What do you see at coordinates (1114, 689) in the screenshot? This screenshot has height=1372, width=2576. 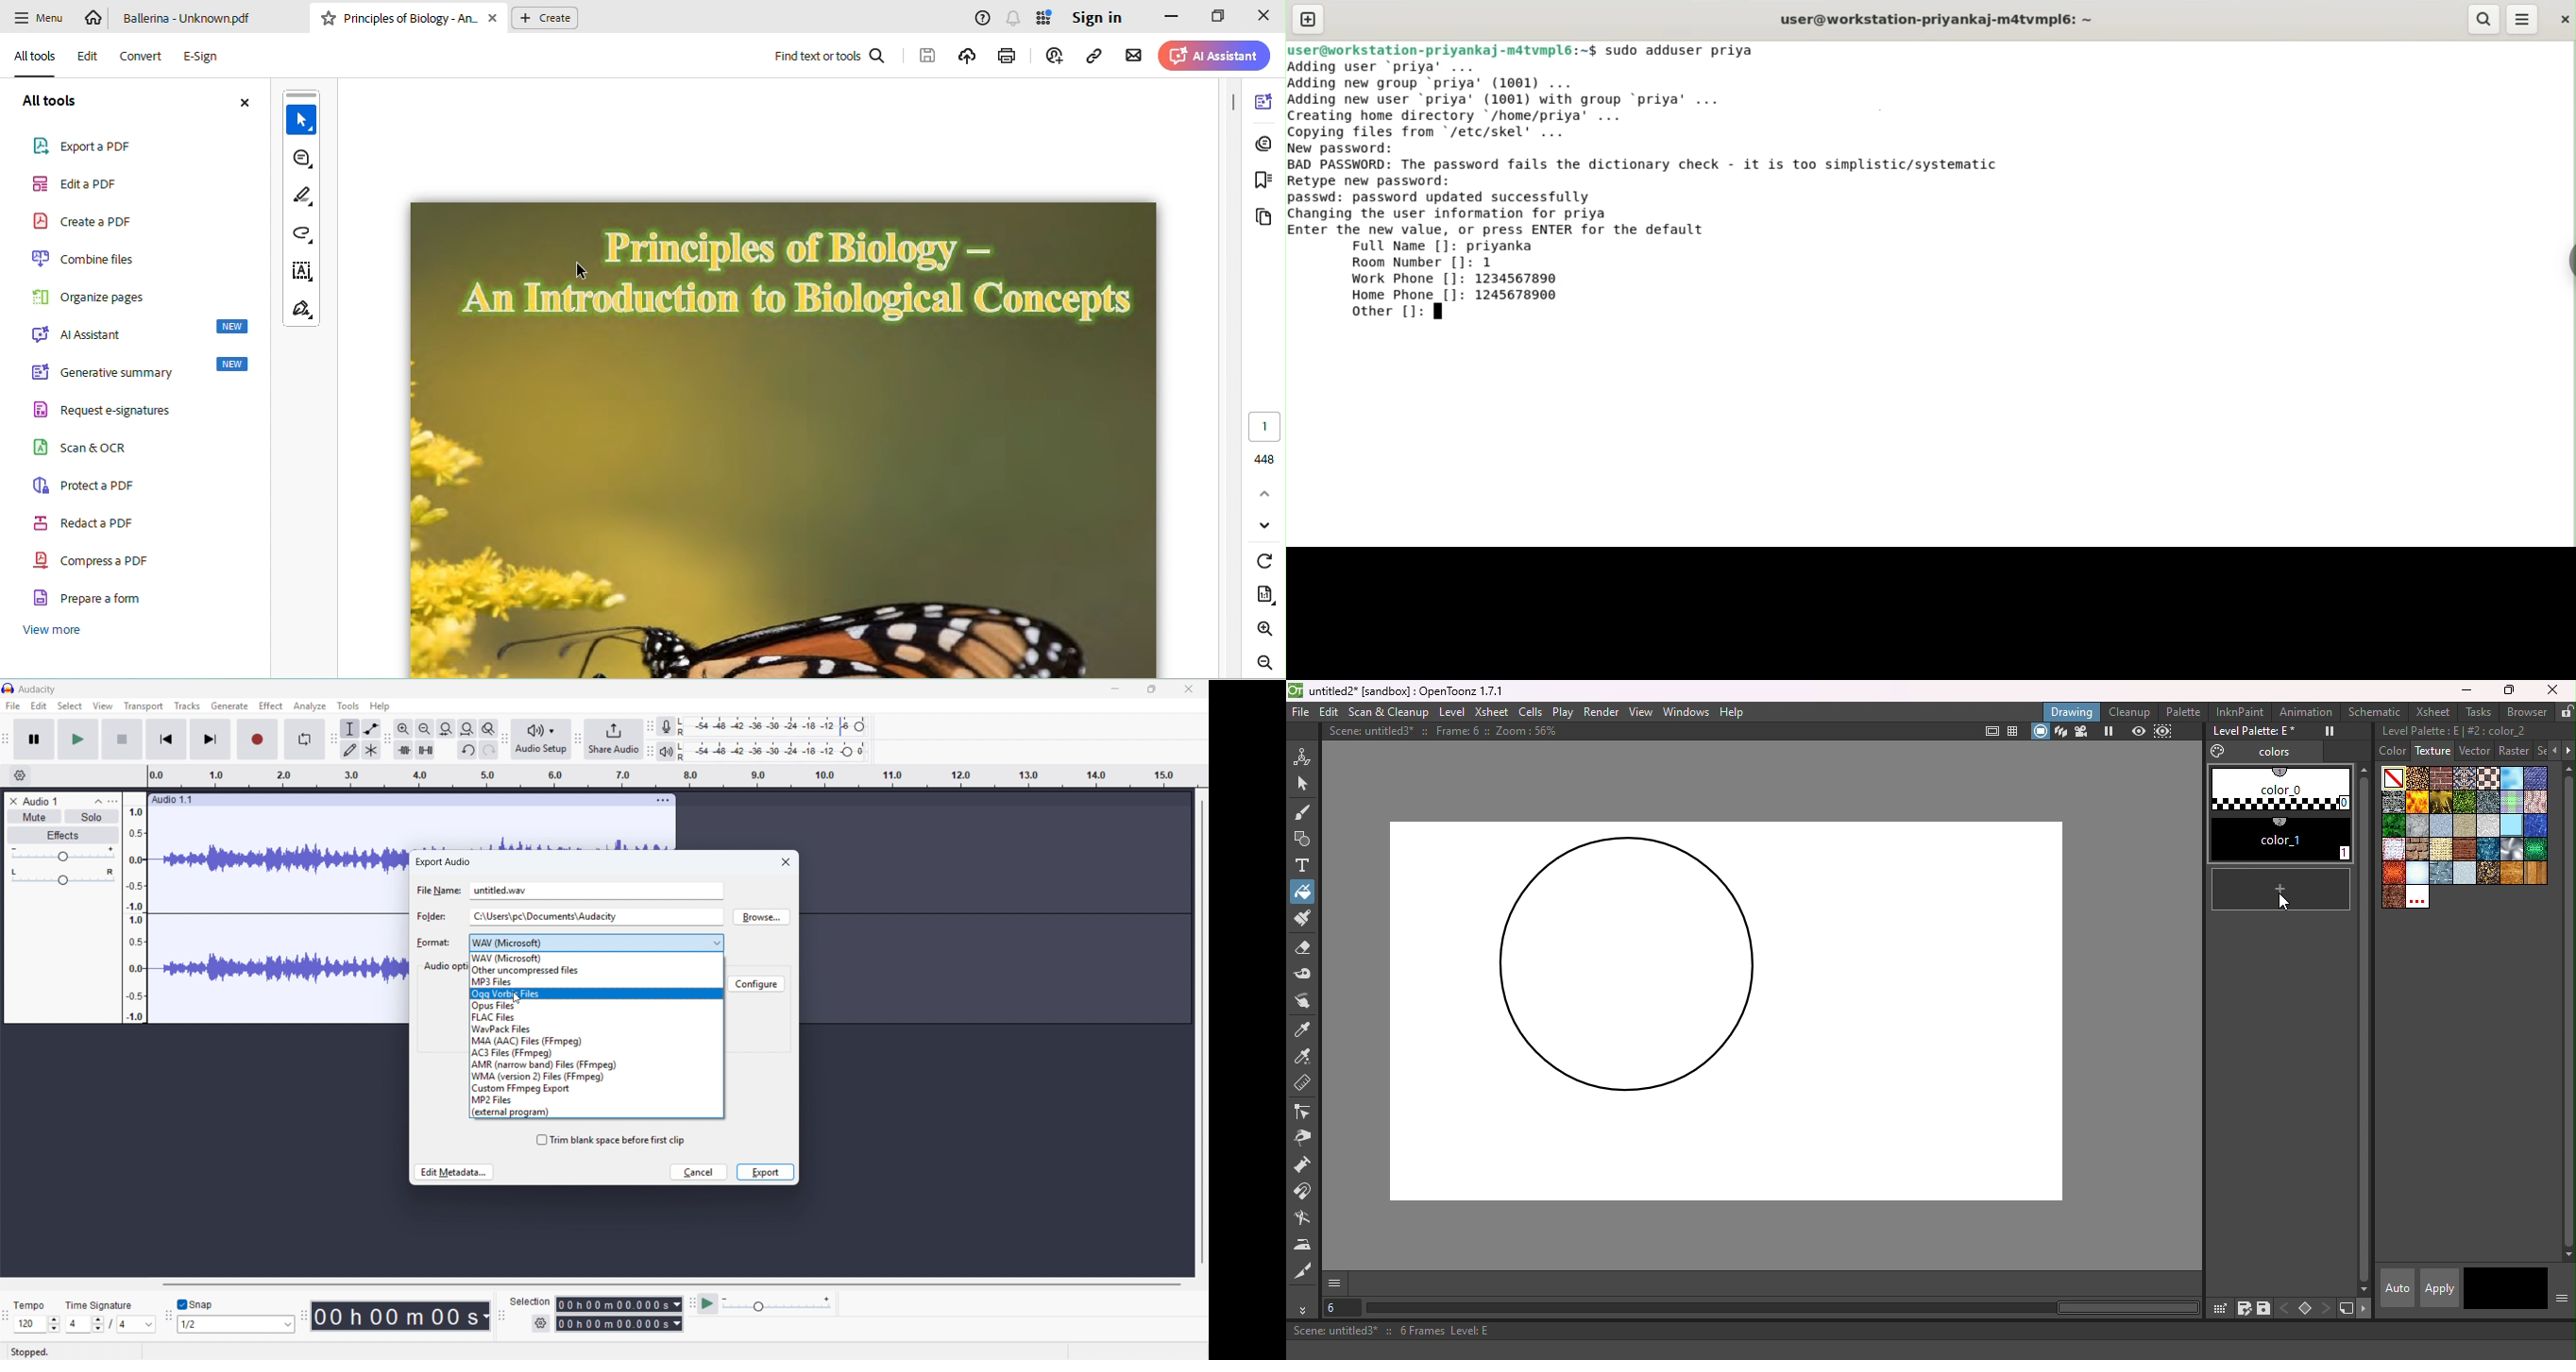 I see `minimise ` at bounding box center [1114, 689].